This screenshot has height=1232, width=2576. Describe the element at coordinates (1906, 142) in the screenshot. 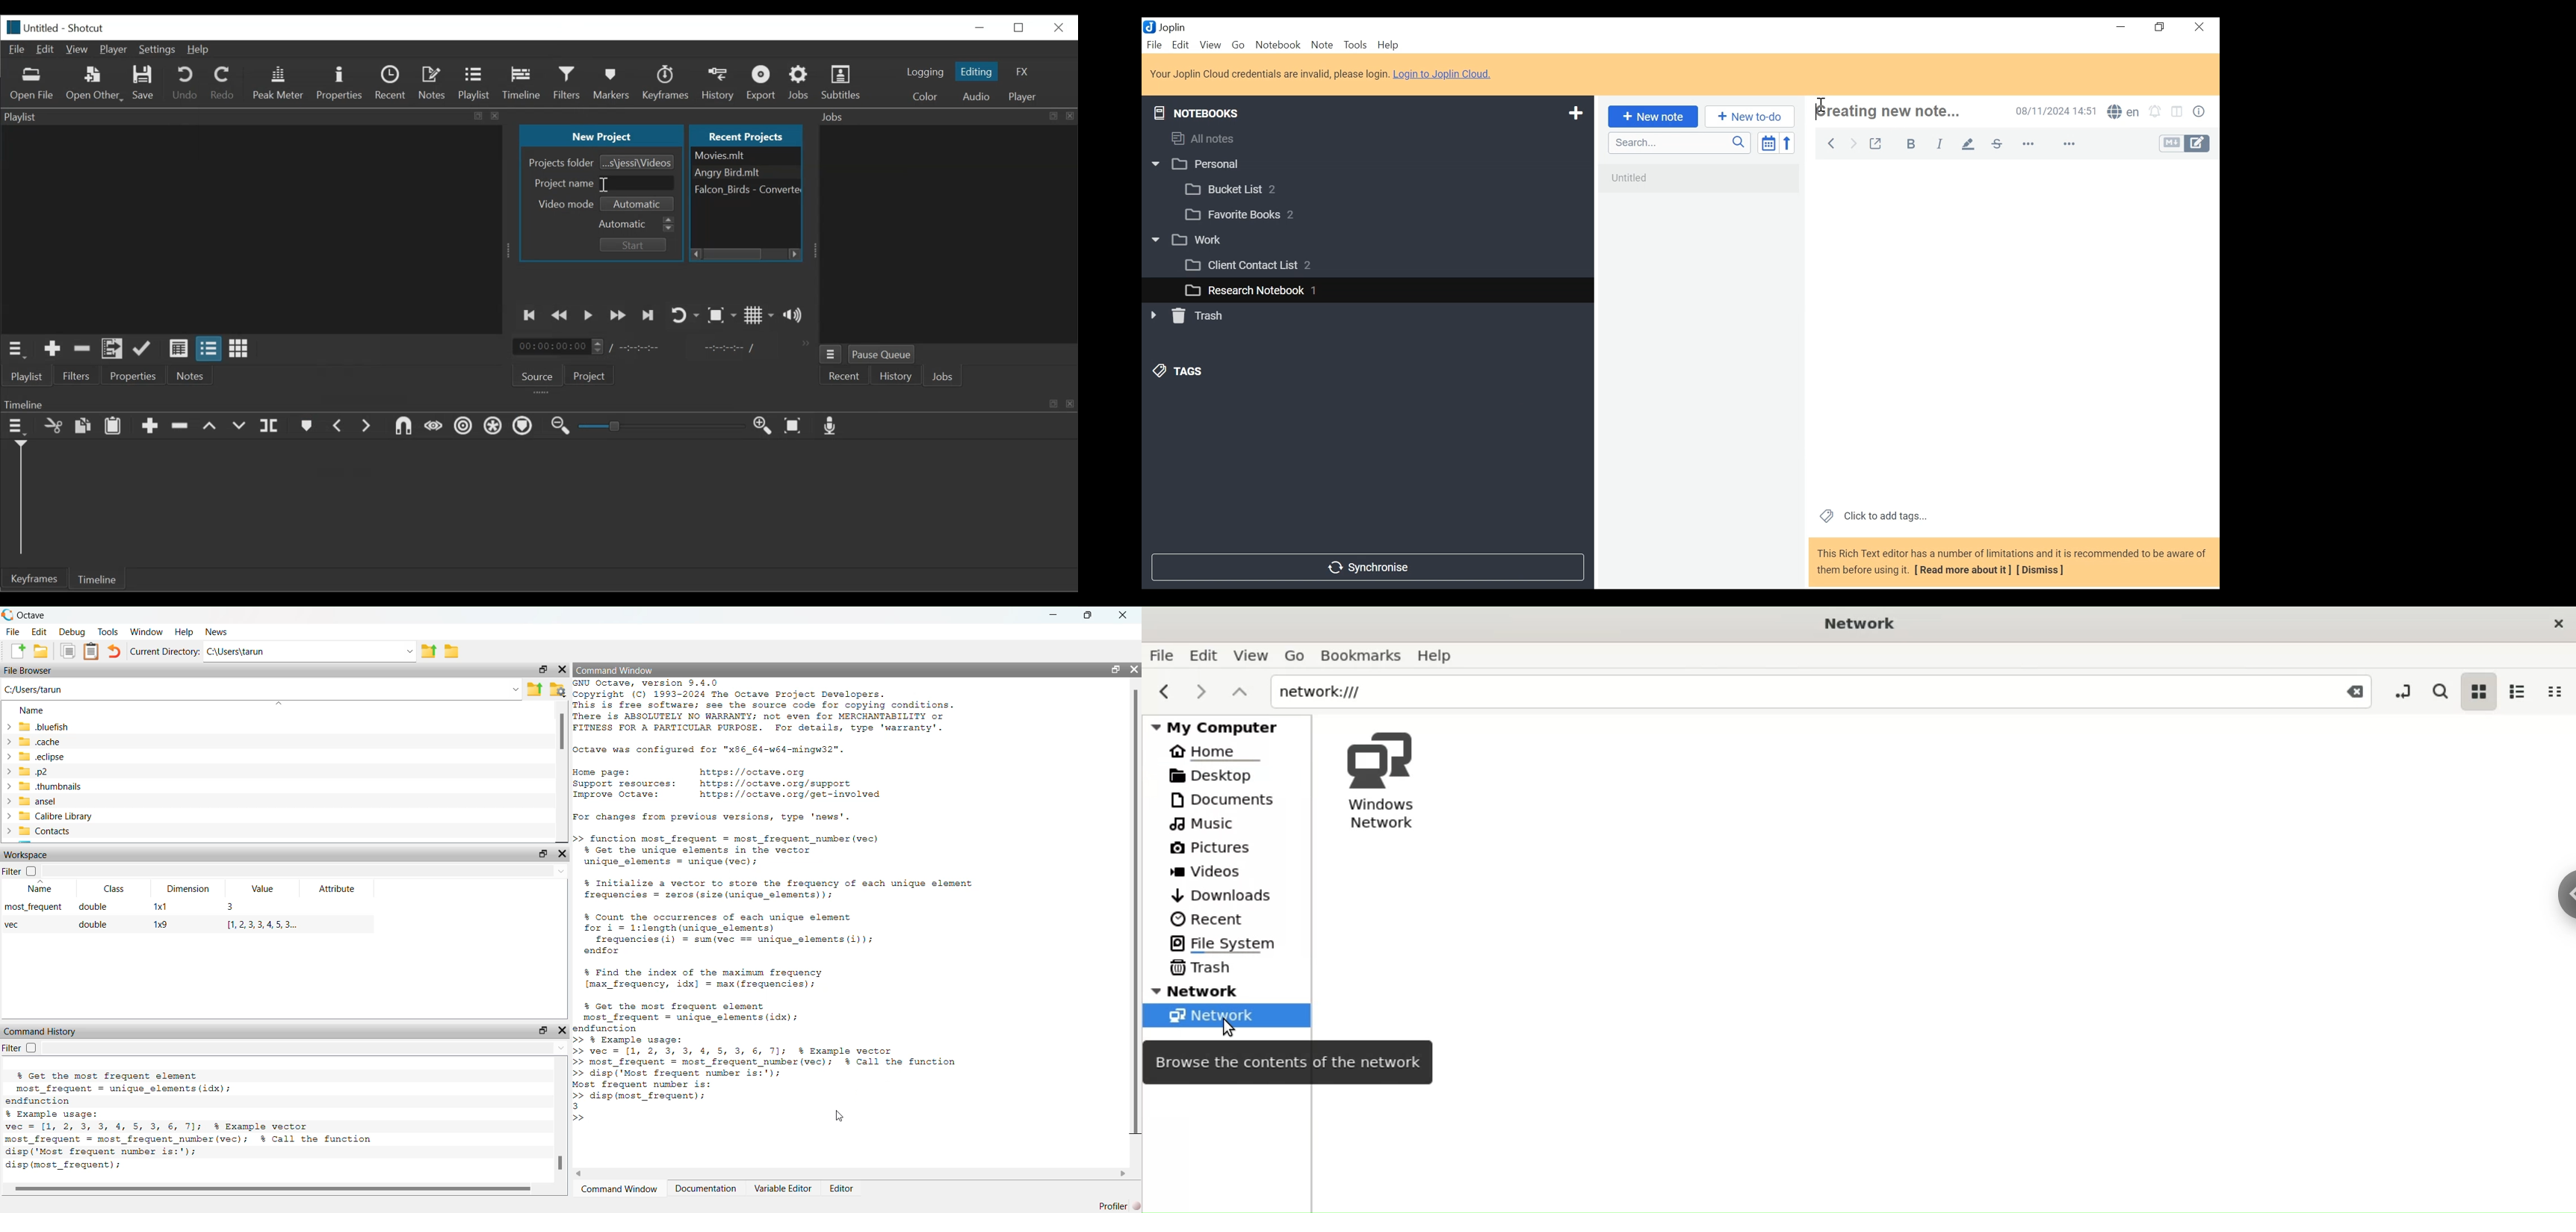

I see `Bold` at that location.